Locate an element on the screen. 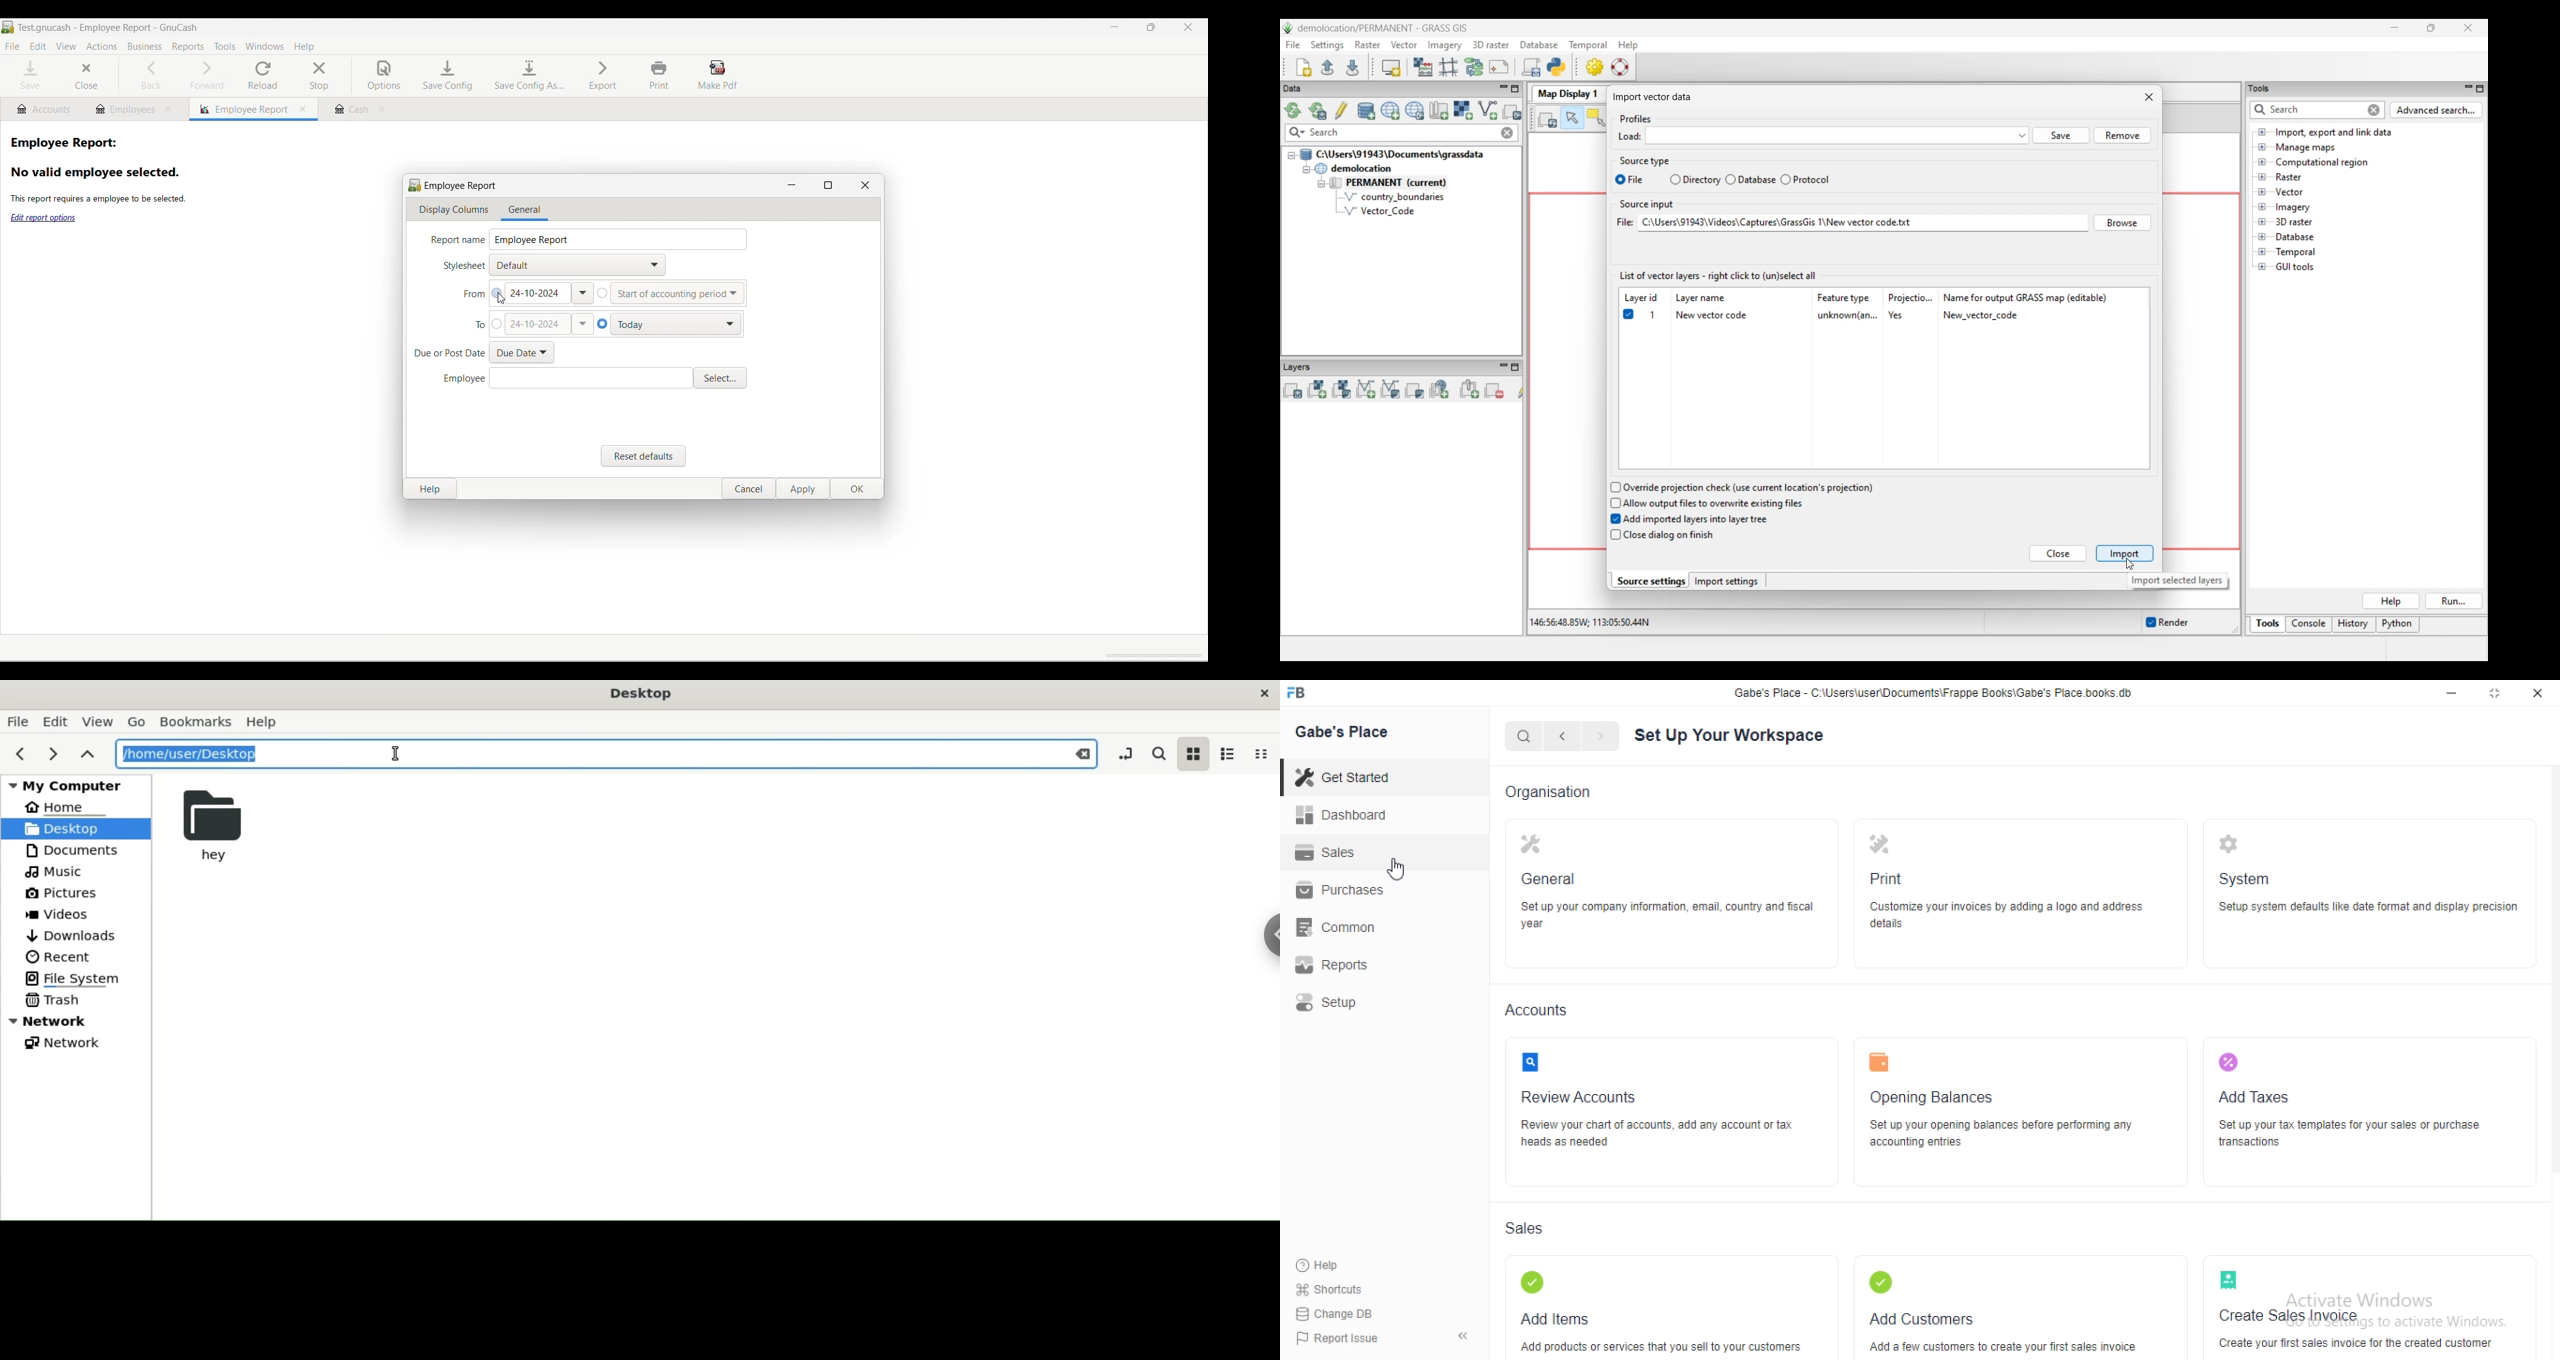  Add a few customers to create your first sales invoice is located at coordinates (2009, 1345).